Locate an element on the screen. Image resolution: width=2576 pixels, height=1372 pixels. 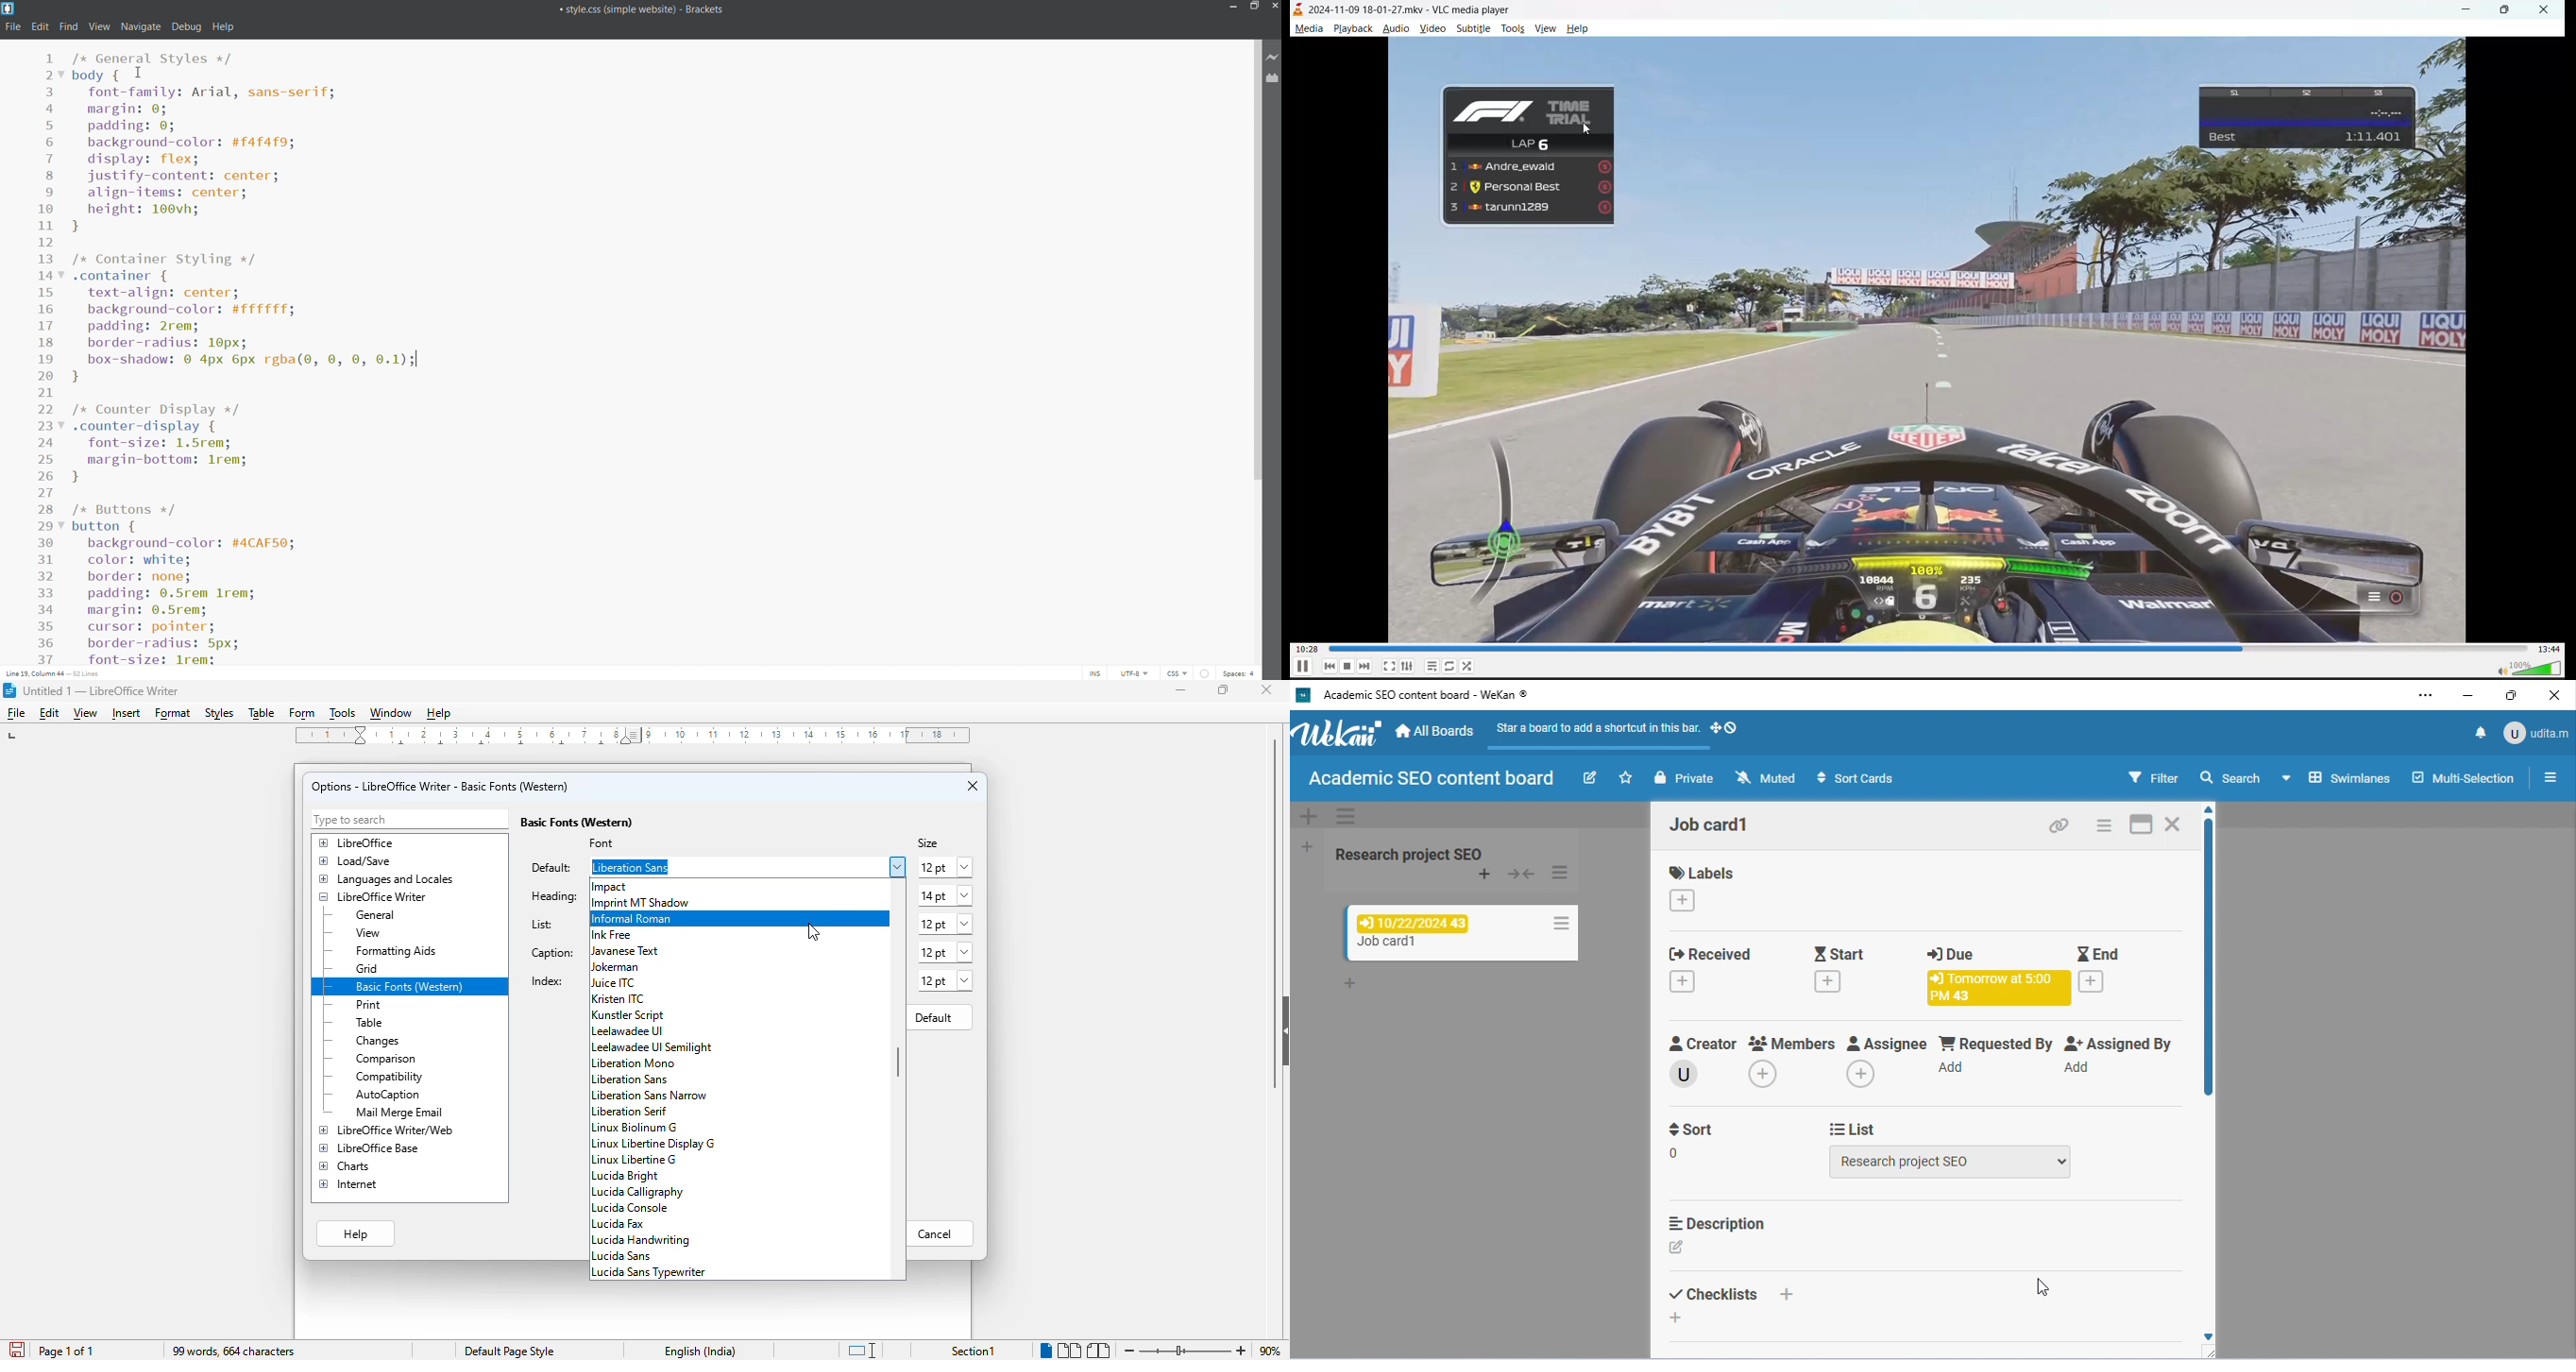
move up is located at coordinates (2210, 811).